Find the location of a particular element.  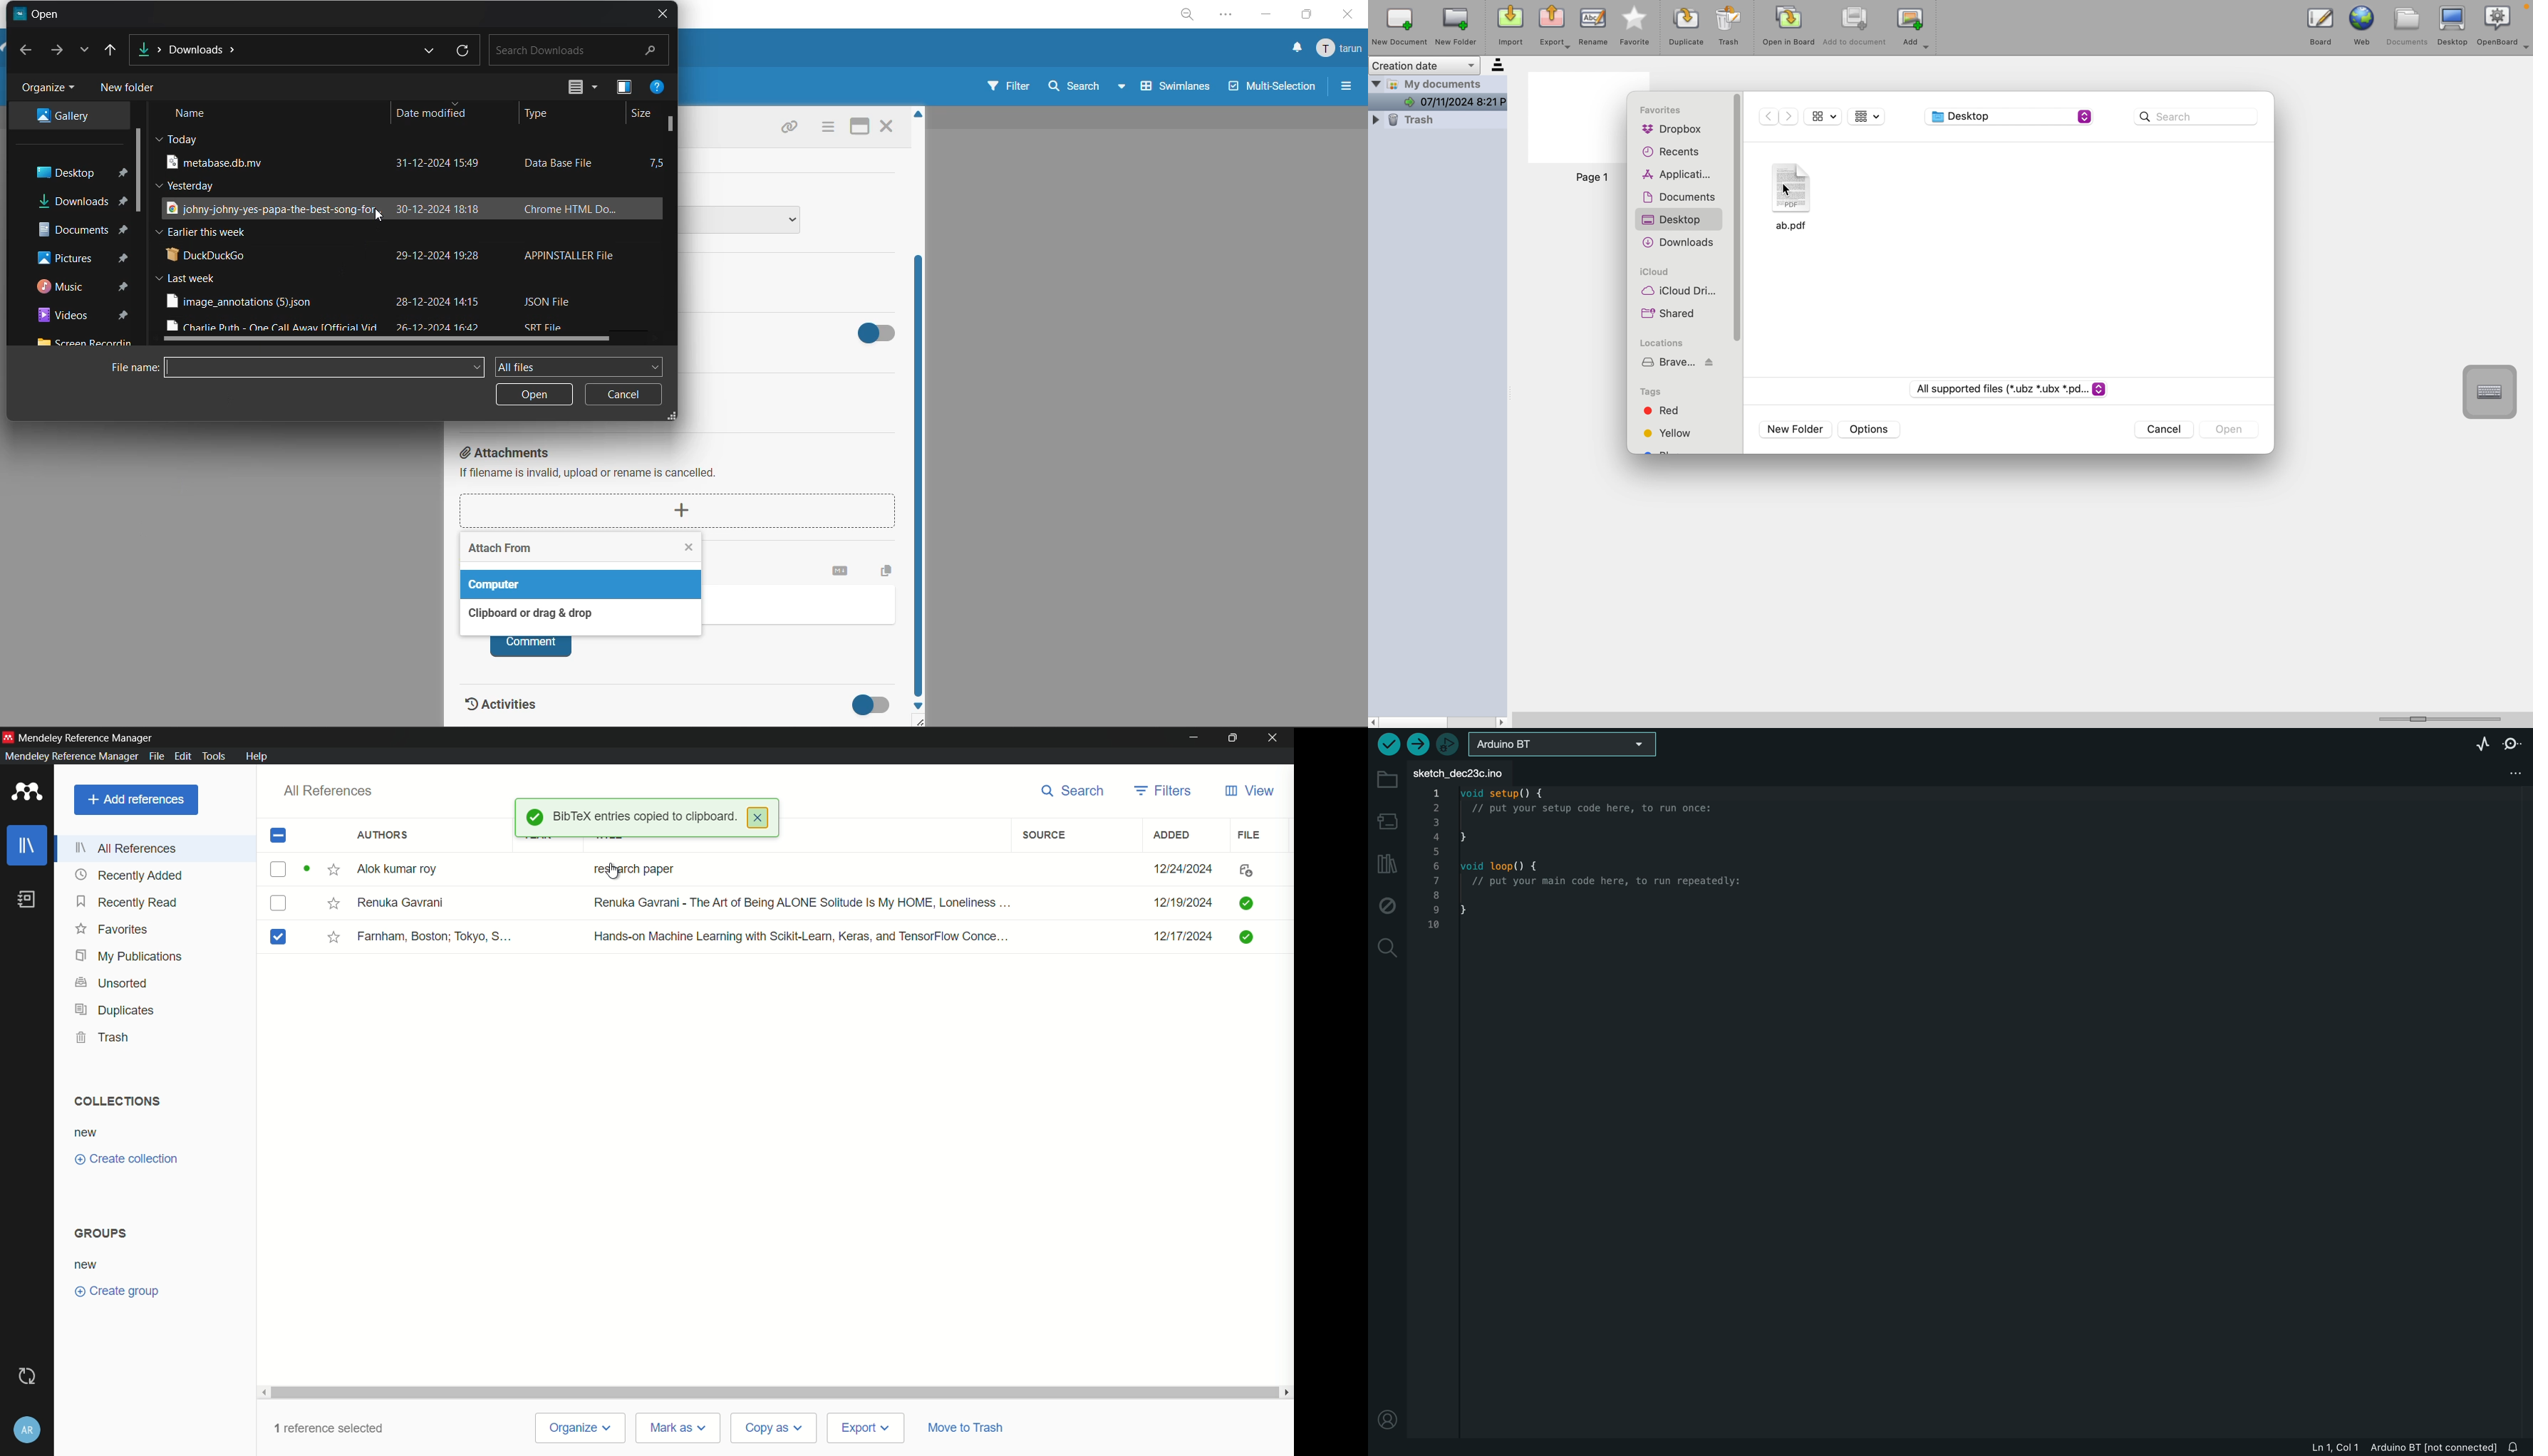

help is located at coordinates (658, 88).